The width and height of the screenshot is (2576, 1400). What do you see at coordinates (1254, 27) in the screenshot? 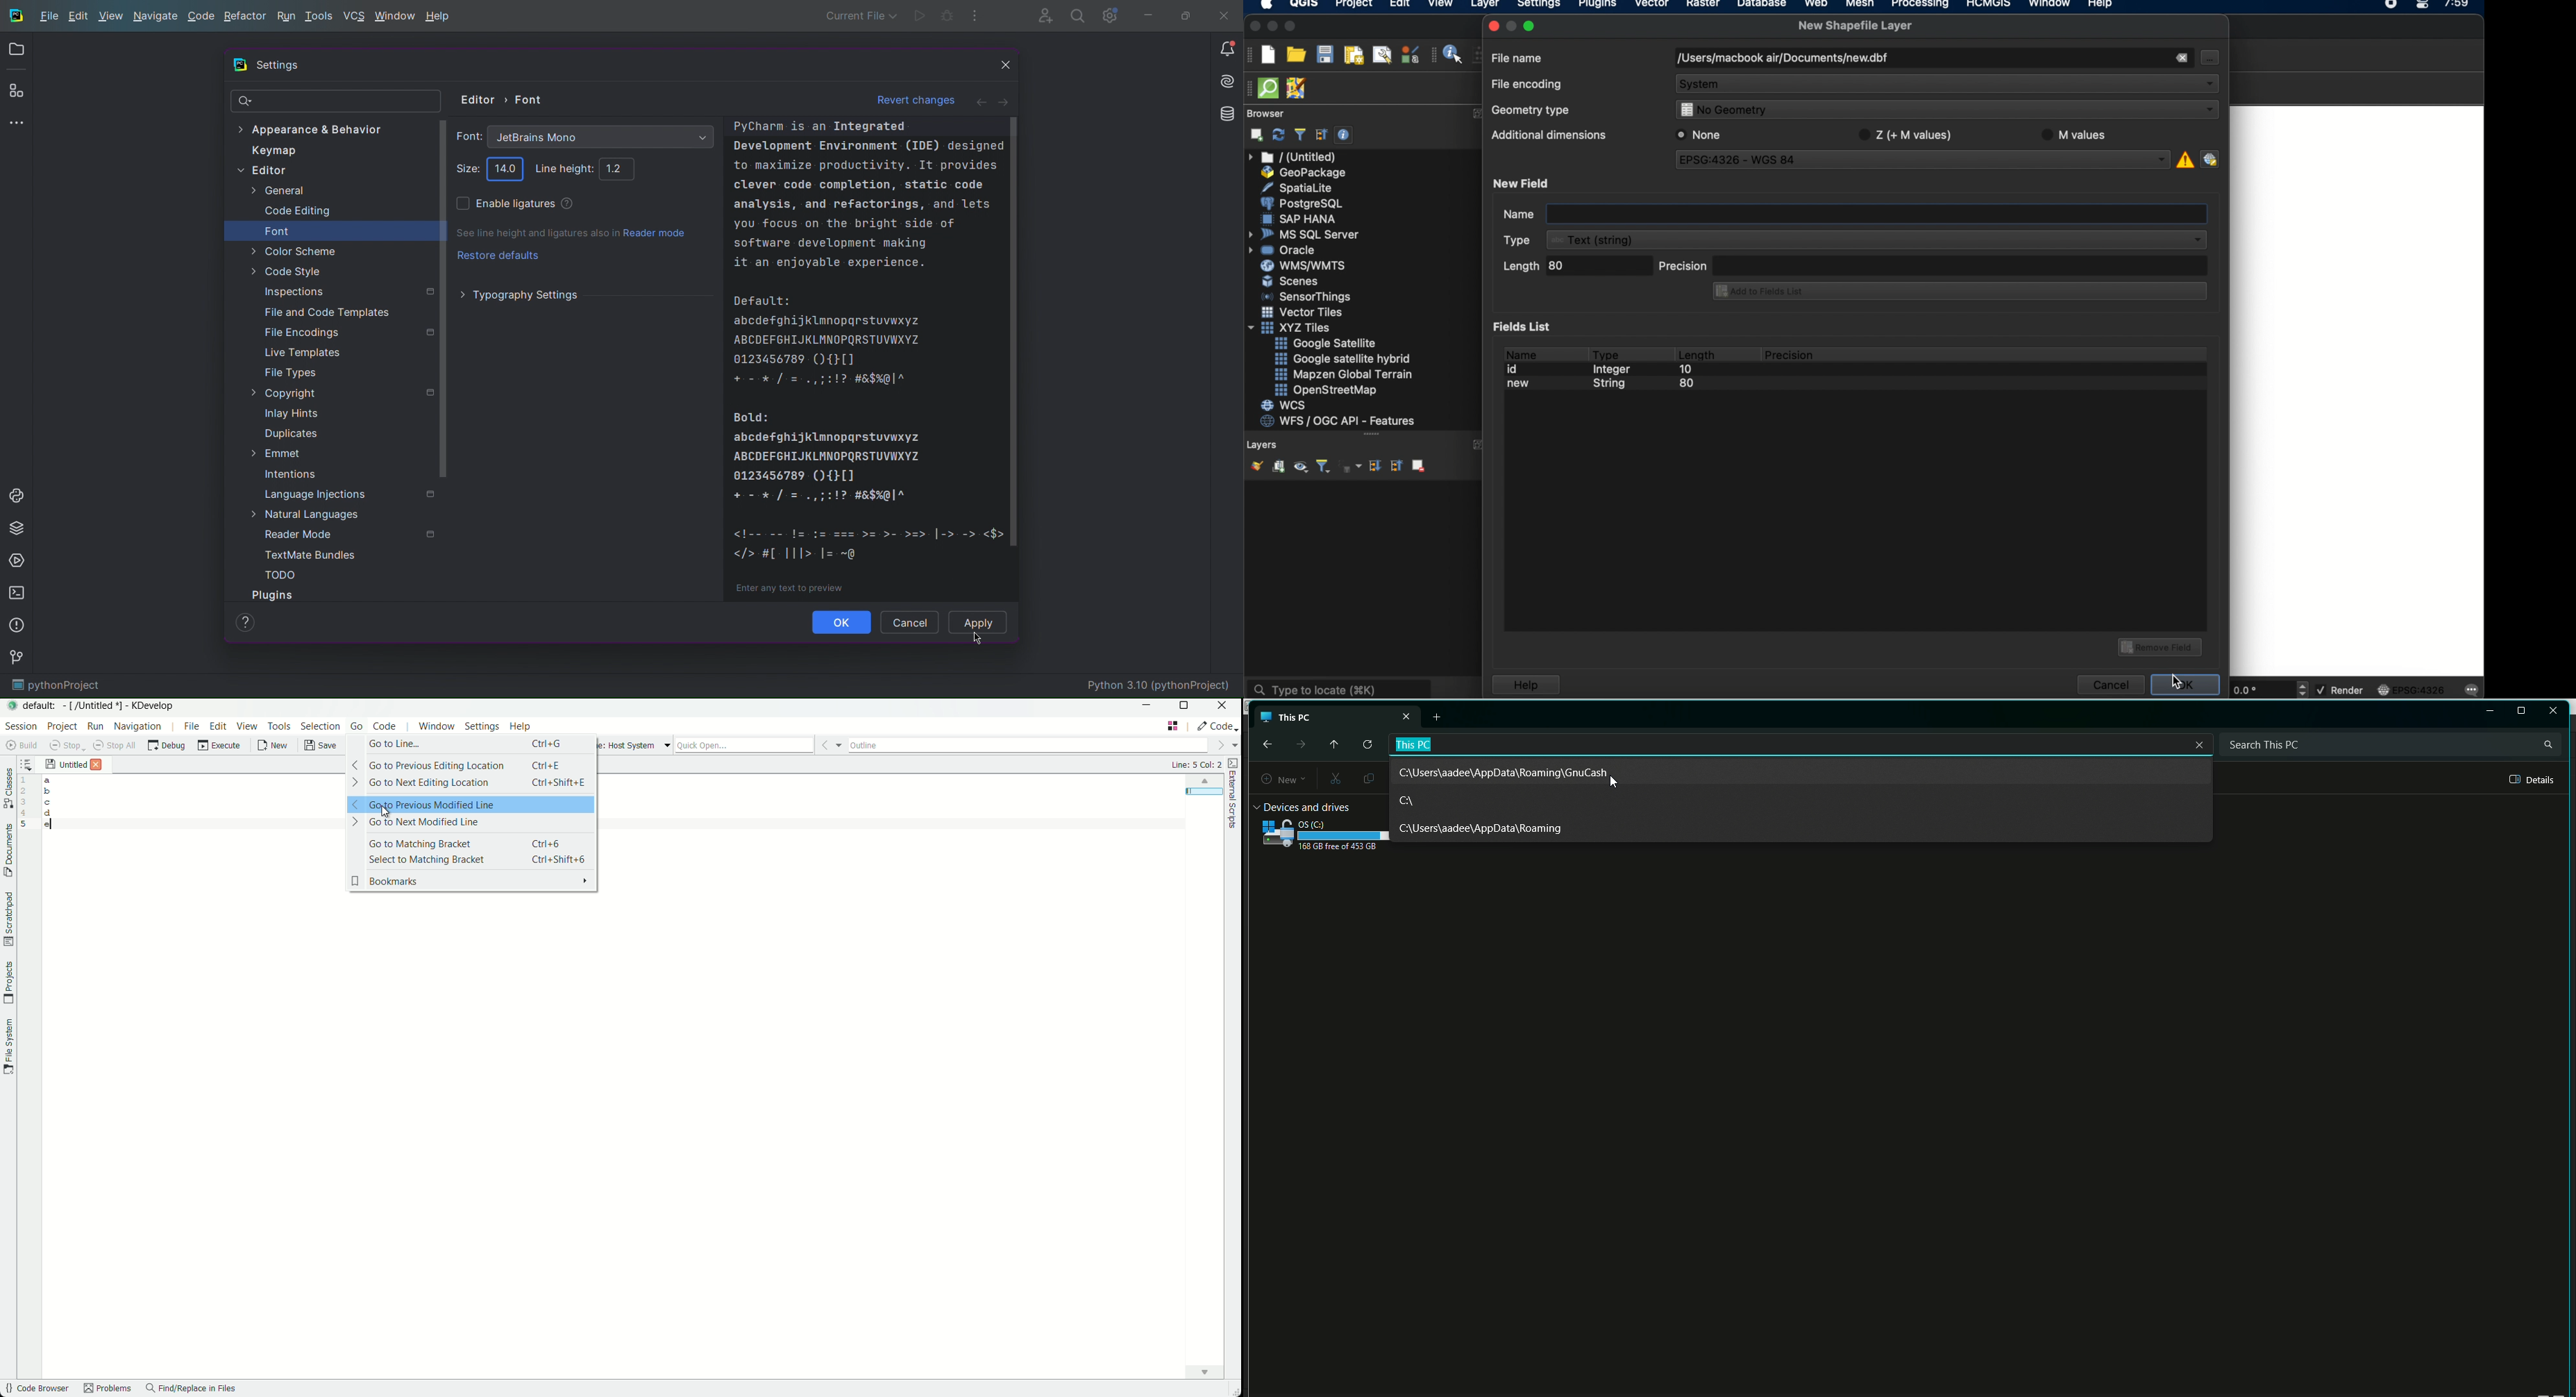
I see `close` at bounding box center [1254, 27].